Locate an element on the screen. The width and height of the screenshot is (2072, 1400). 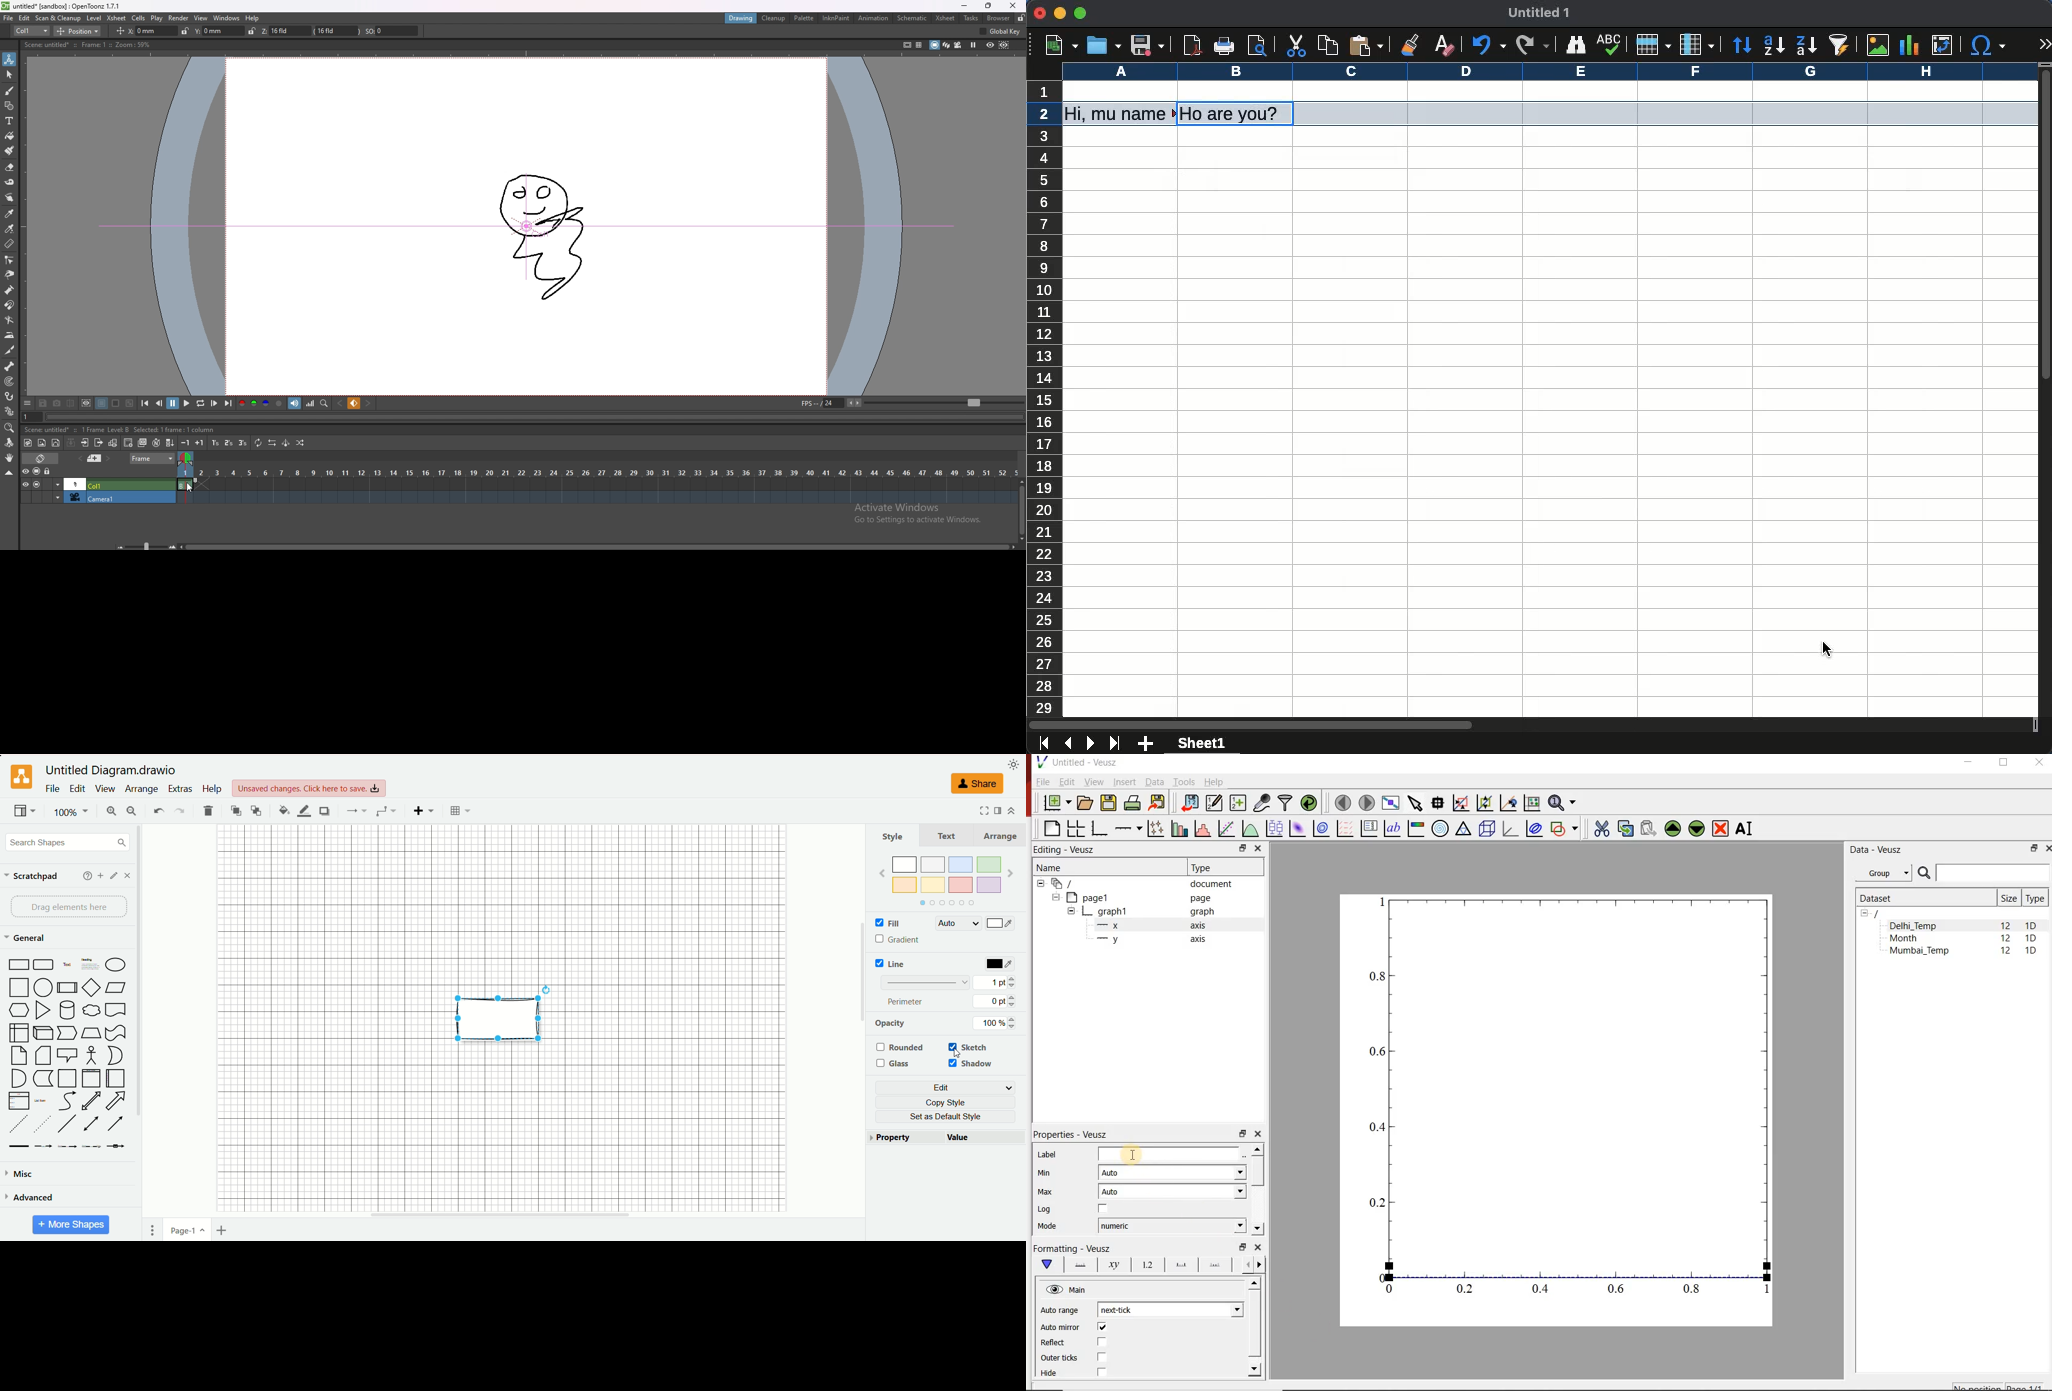
Y coordinates is located at coordinates (212, 30).